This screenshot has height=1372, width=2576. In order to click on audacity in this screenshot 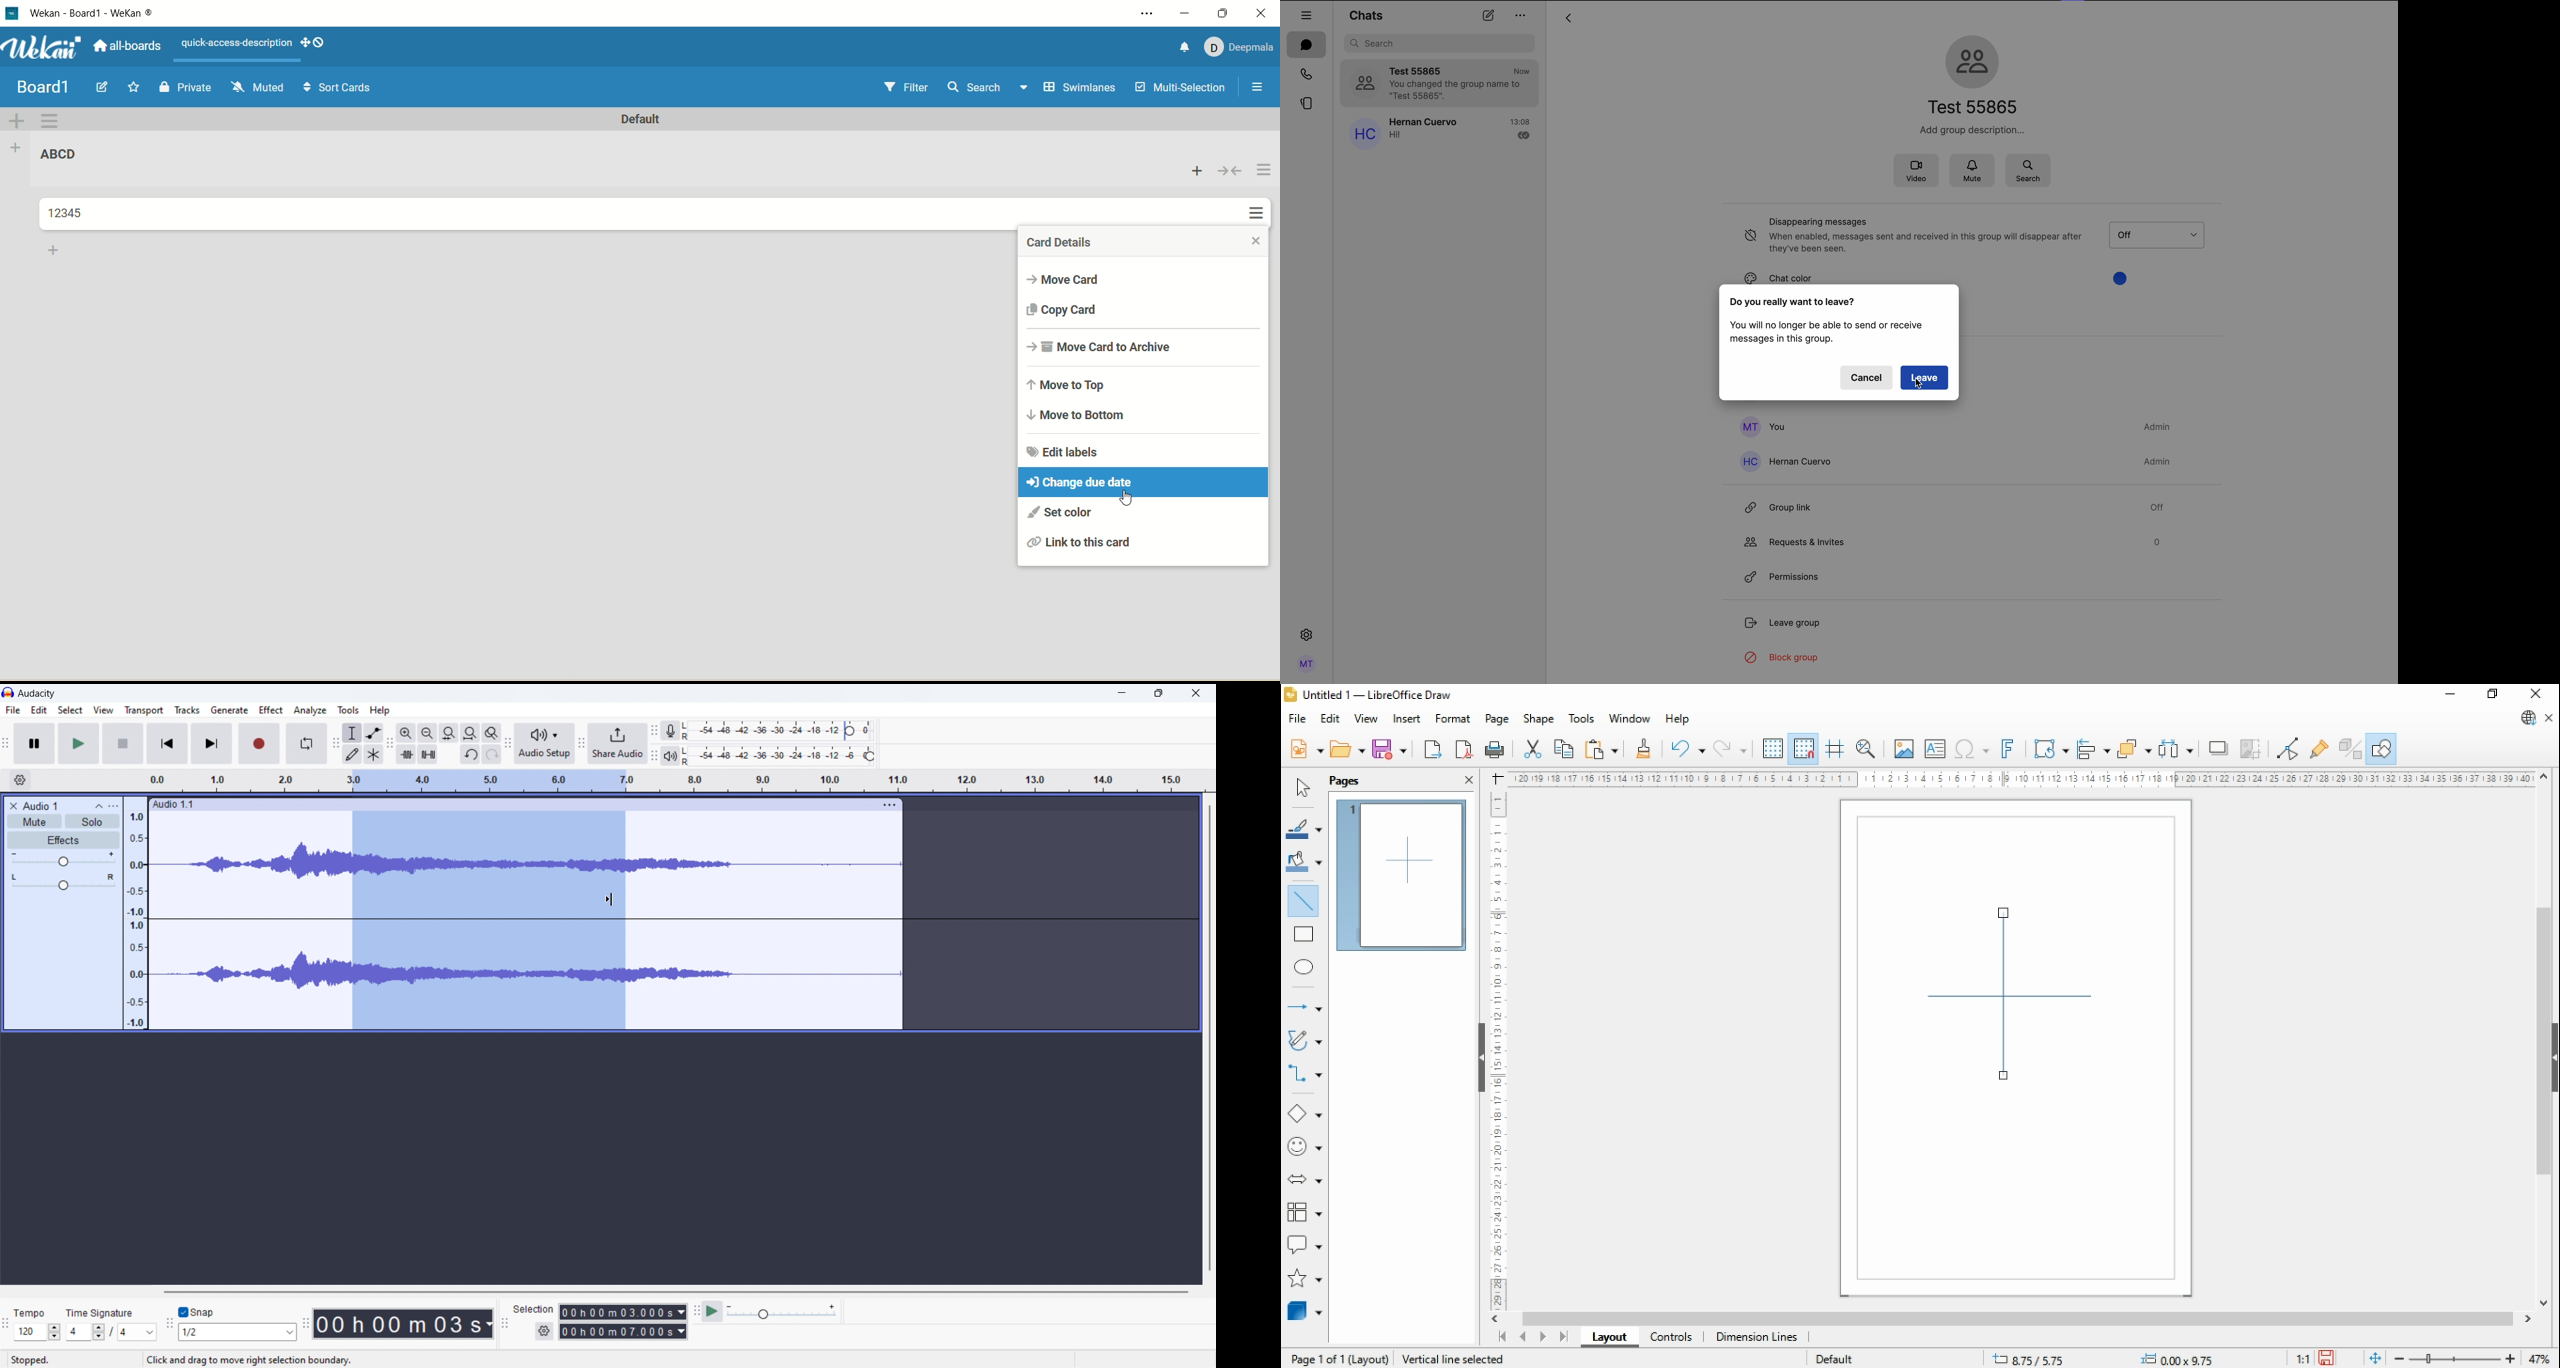, I will do `click(38, 694)`.